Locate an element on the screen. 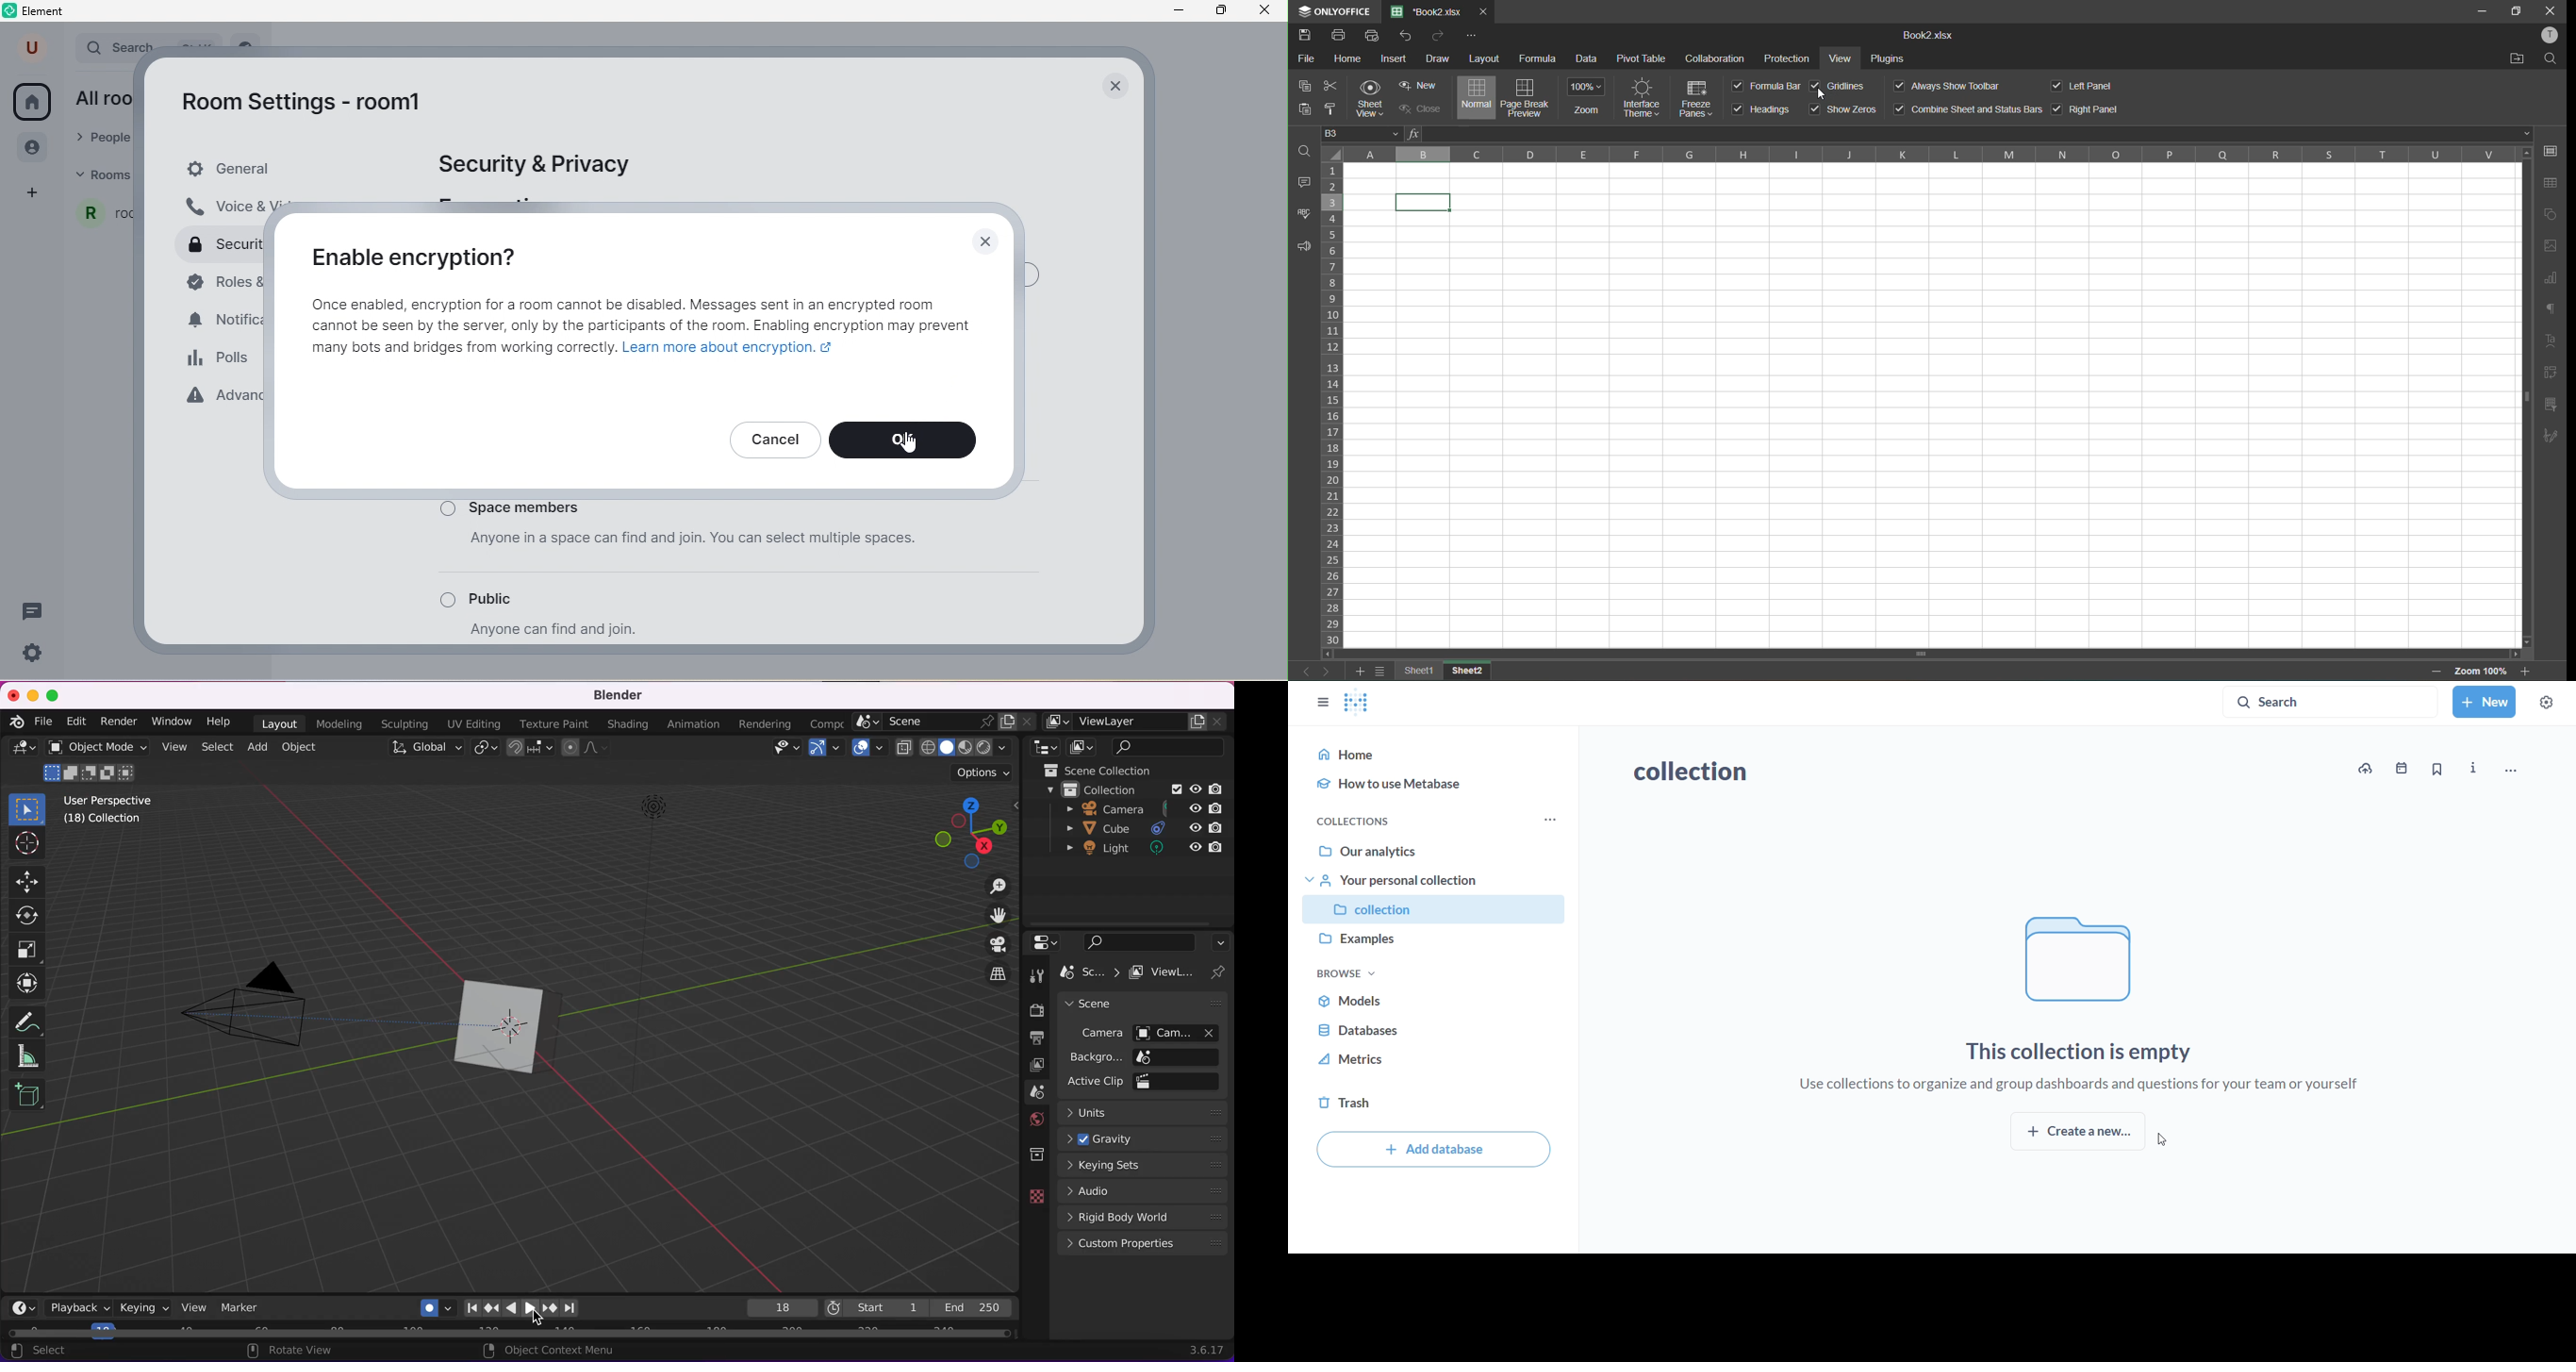 Image resolution: width=2576 pixels, height=1372 pixels. signature is located at coordinates (2551, 437).